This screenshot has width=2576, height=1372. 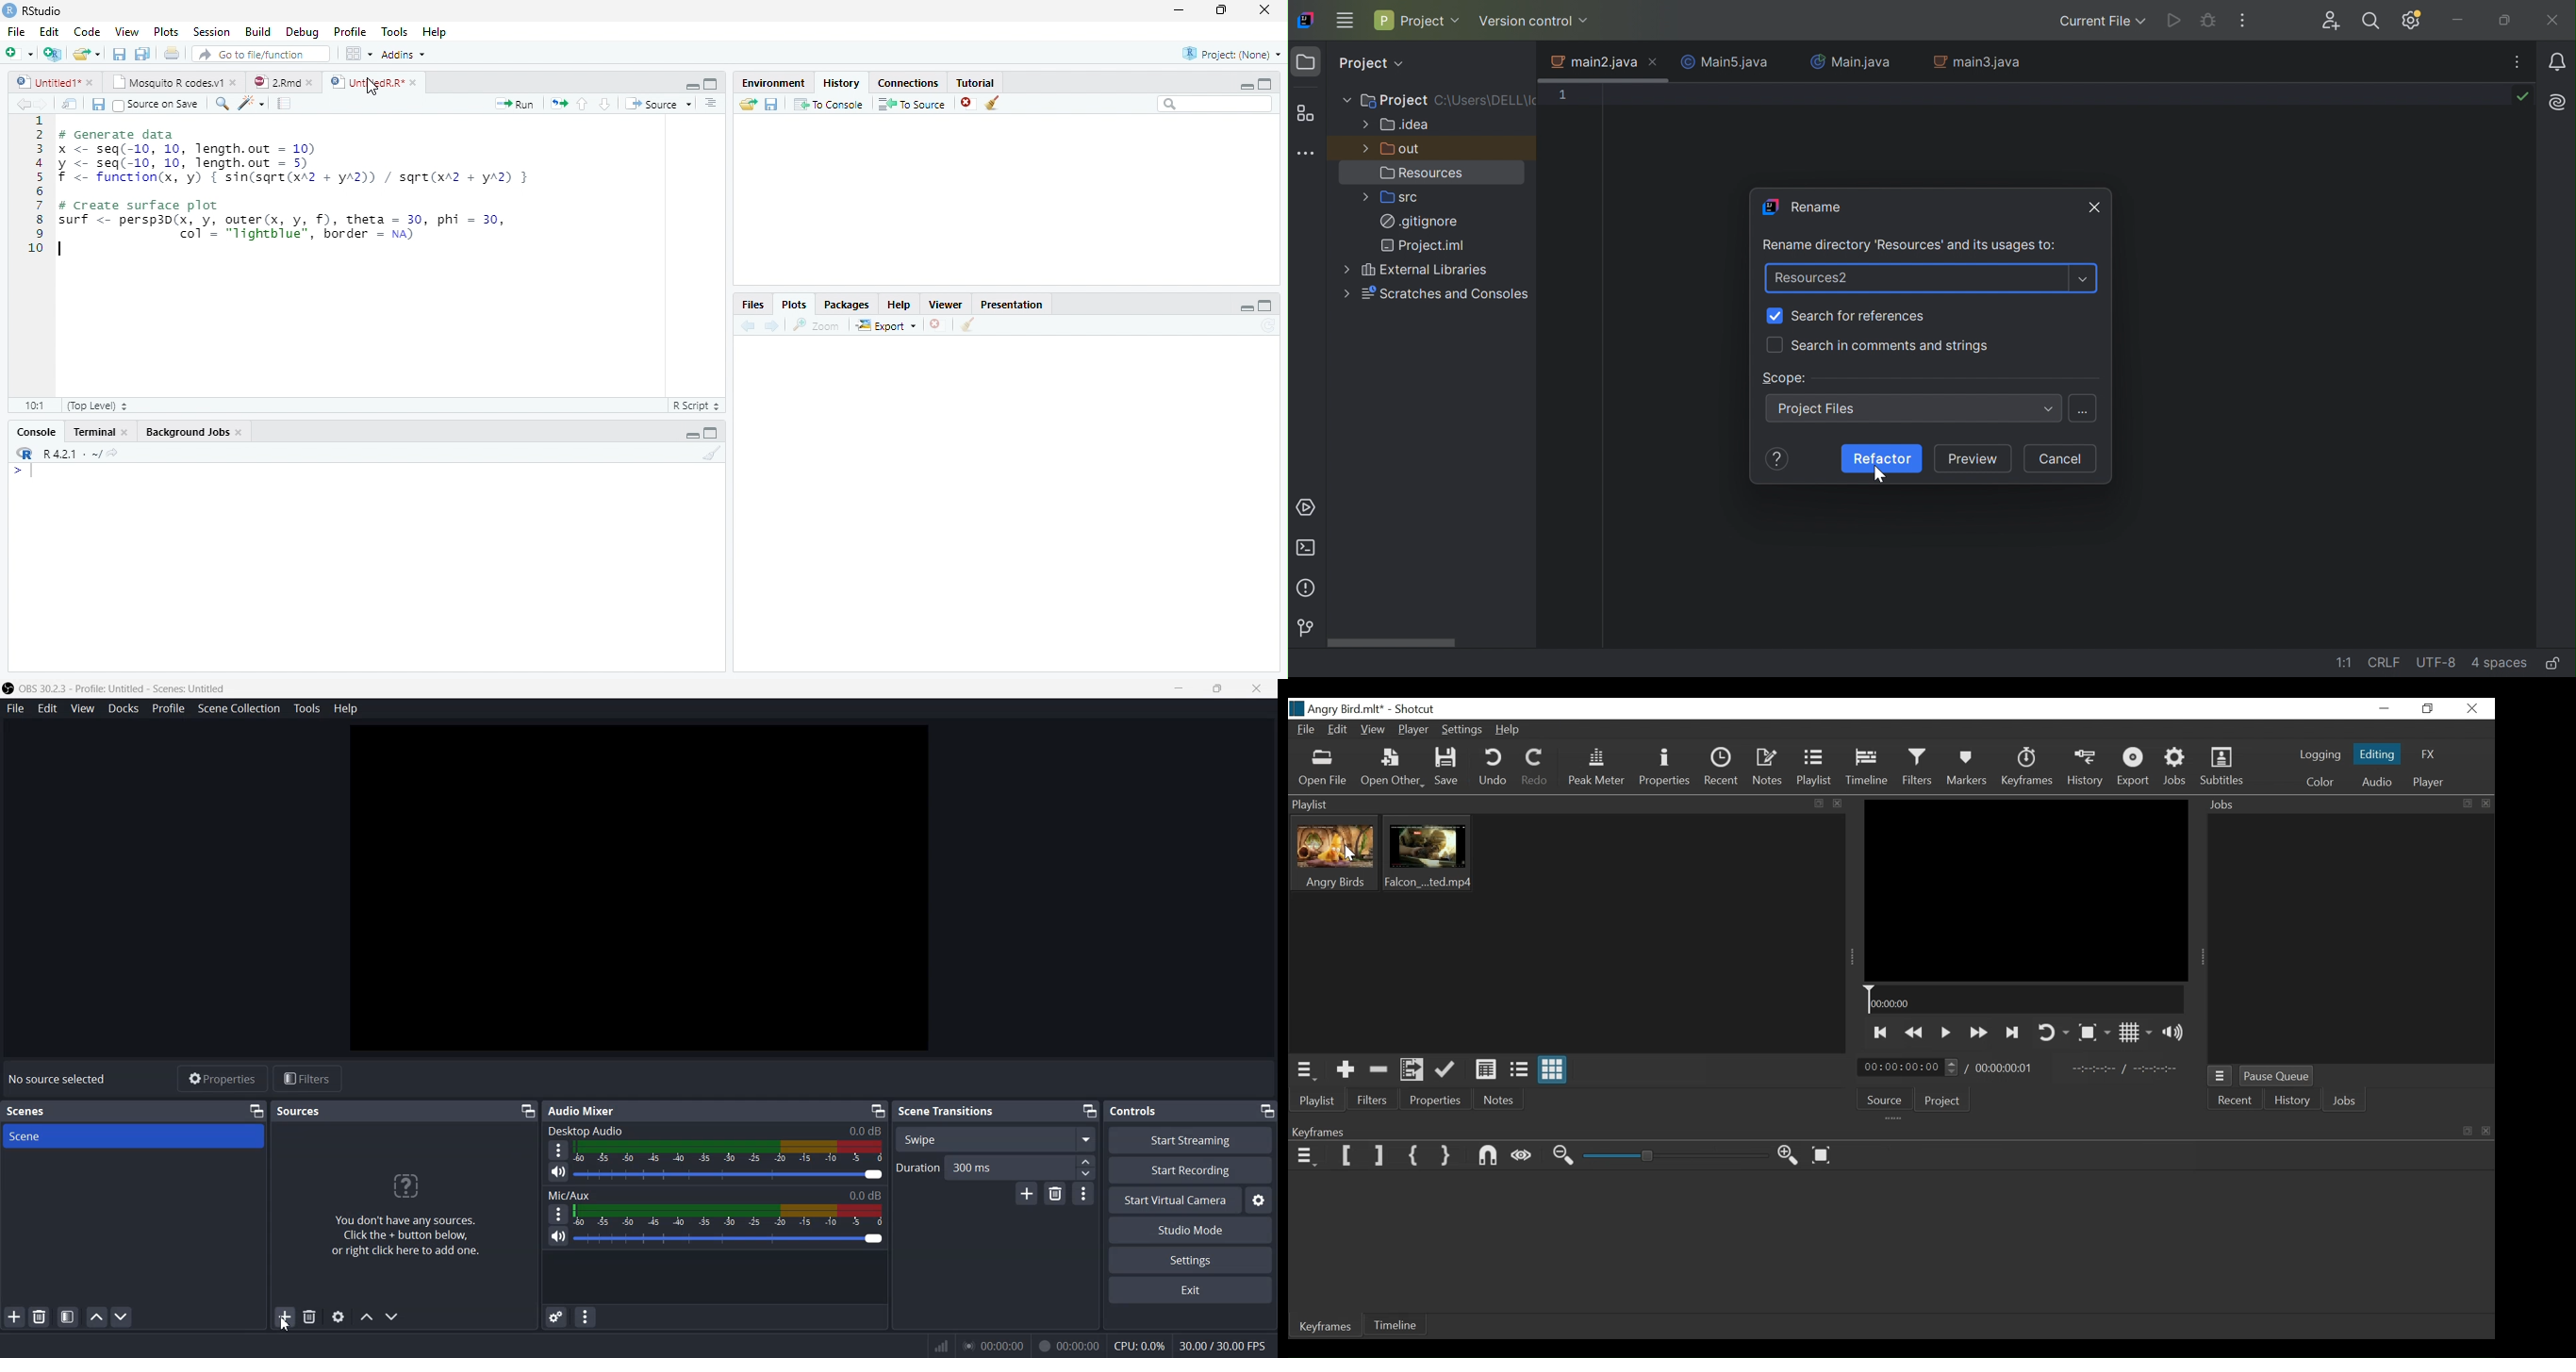 I want to click on Open recent files, so click(x=98, y=54).